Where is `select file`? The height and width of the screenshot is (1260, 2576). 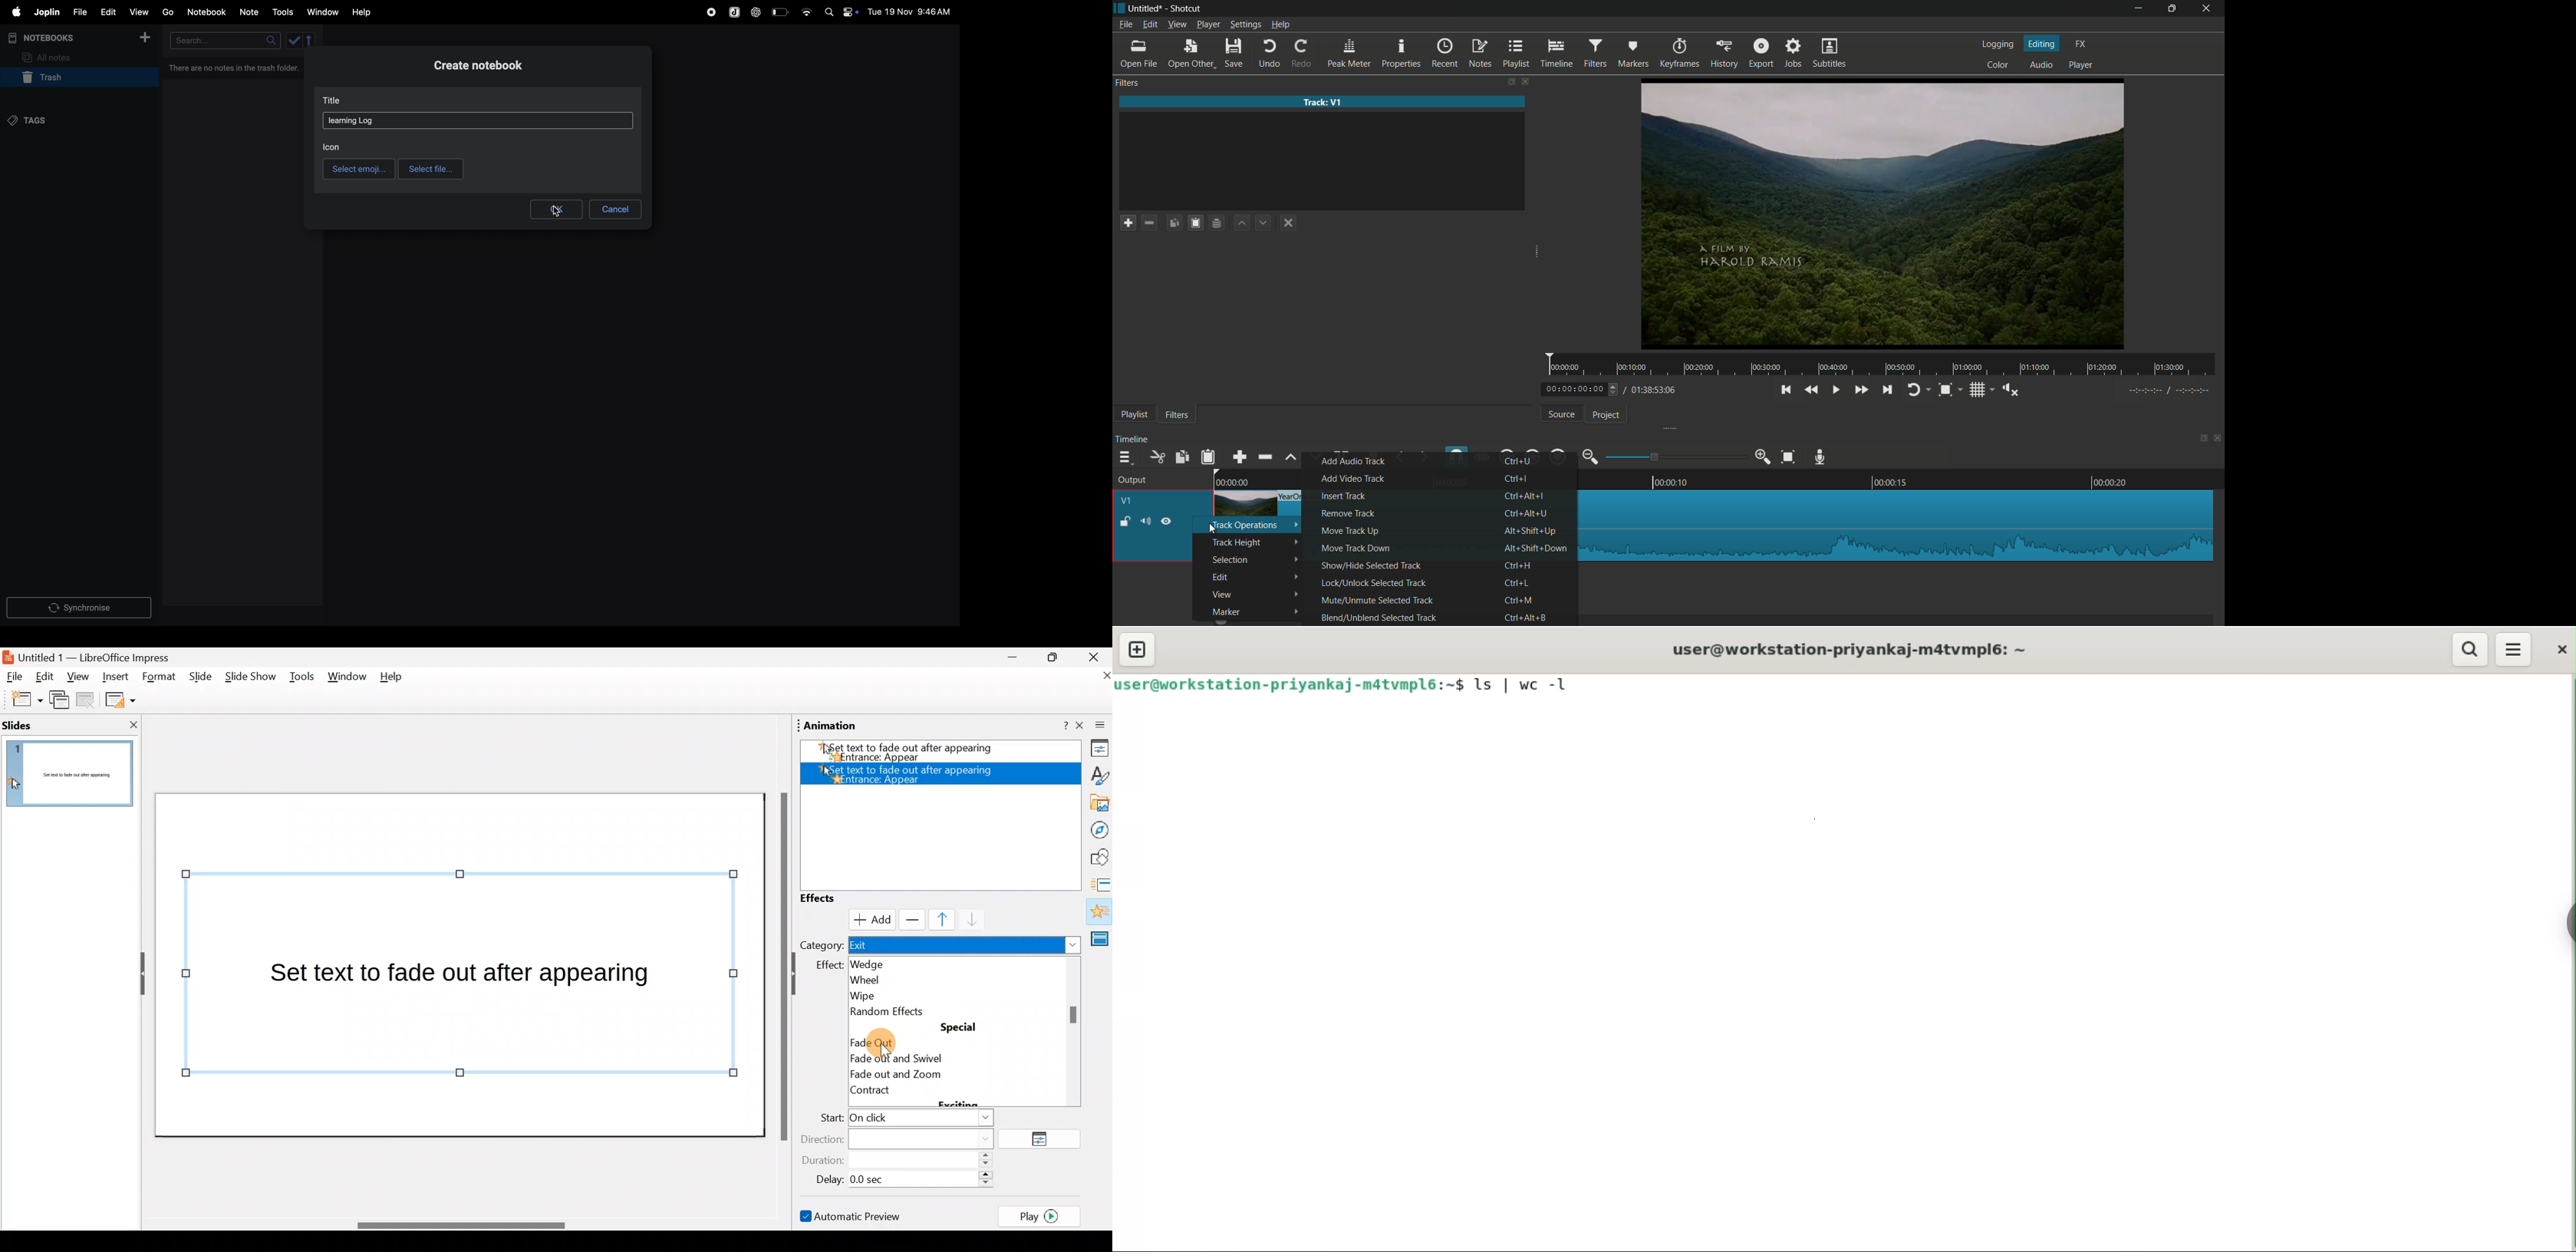 select file is located at coordinates (432, 169).